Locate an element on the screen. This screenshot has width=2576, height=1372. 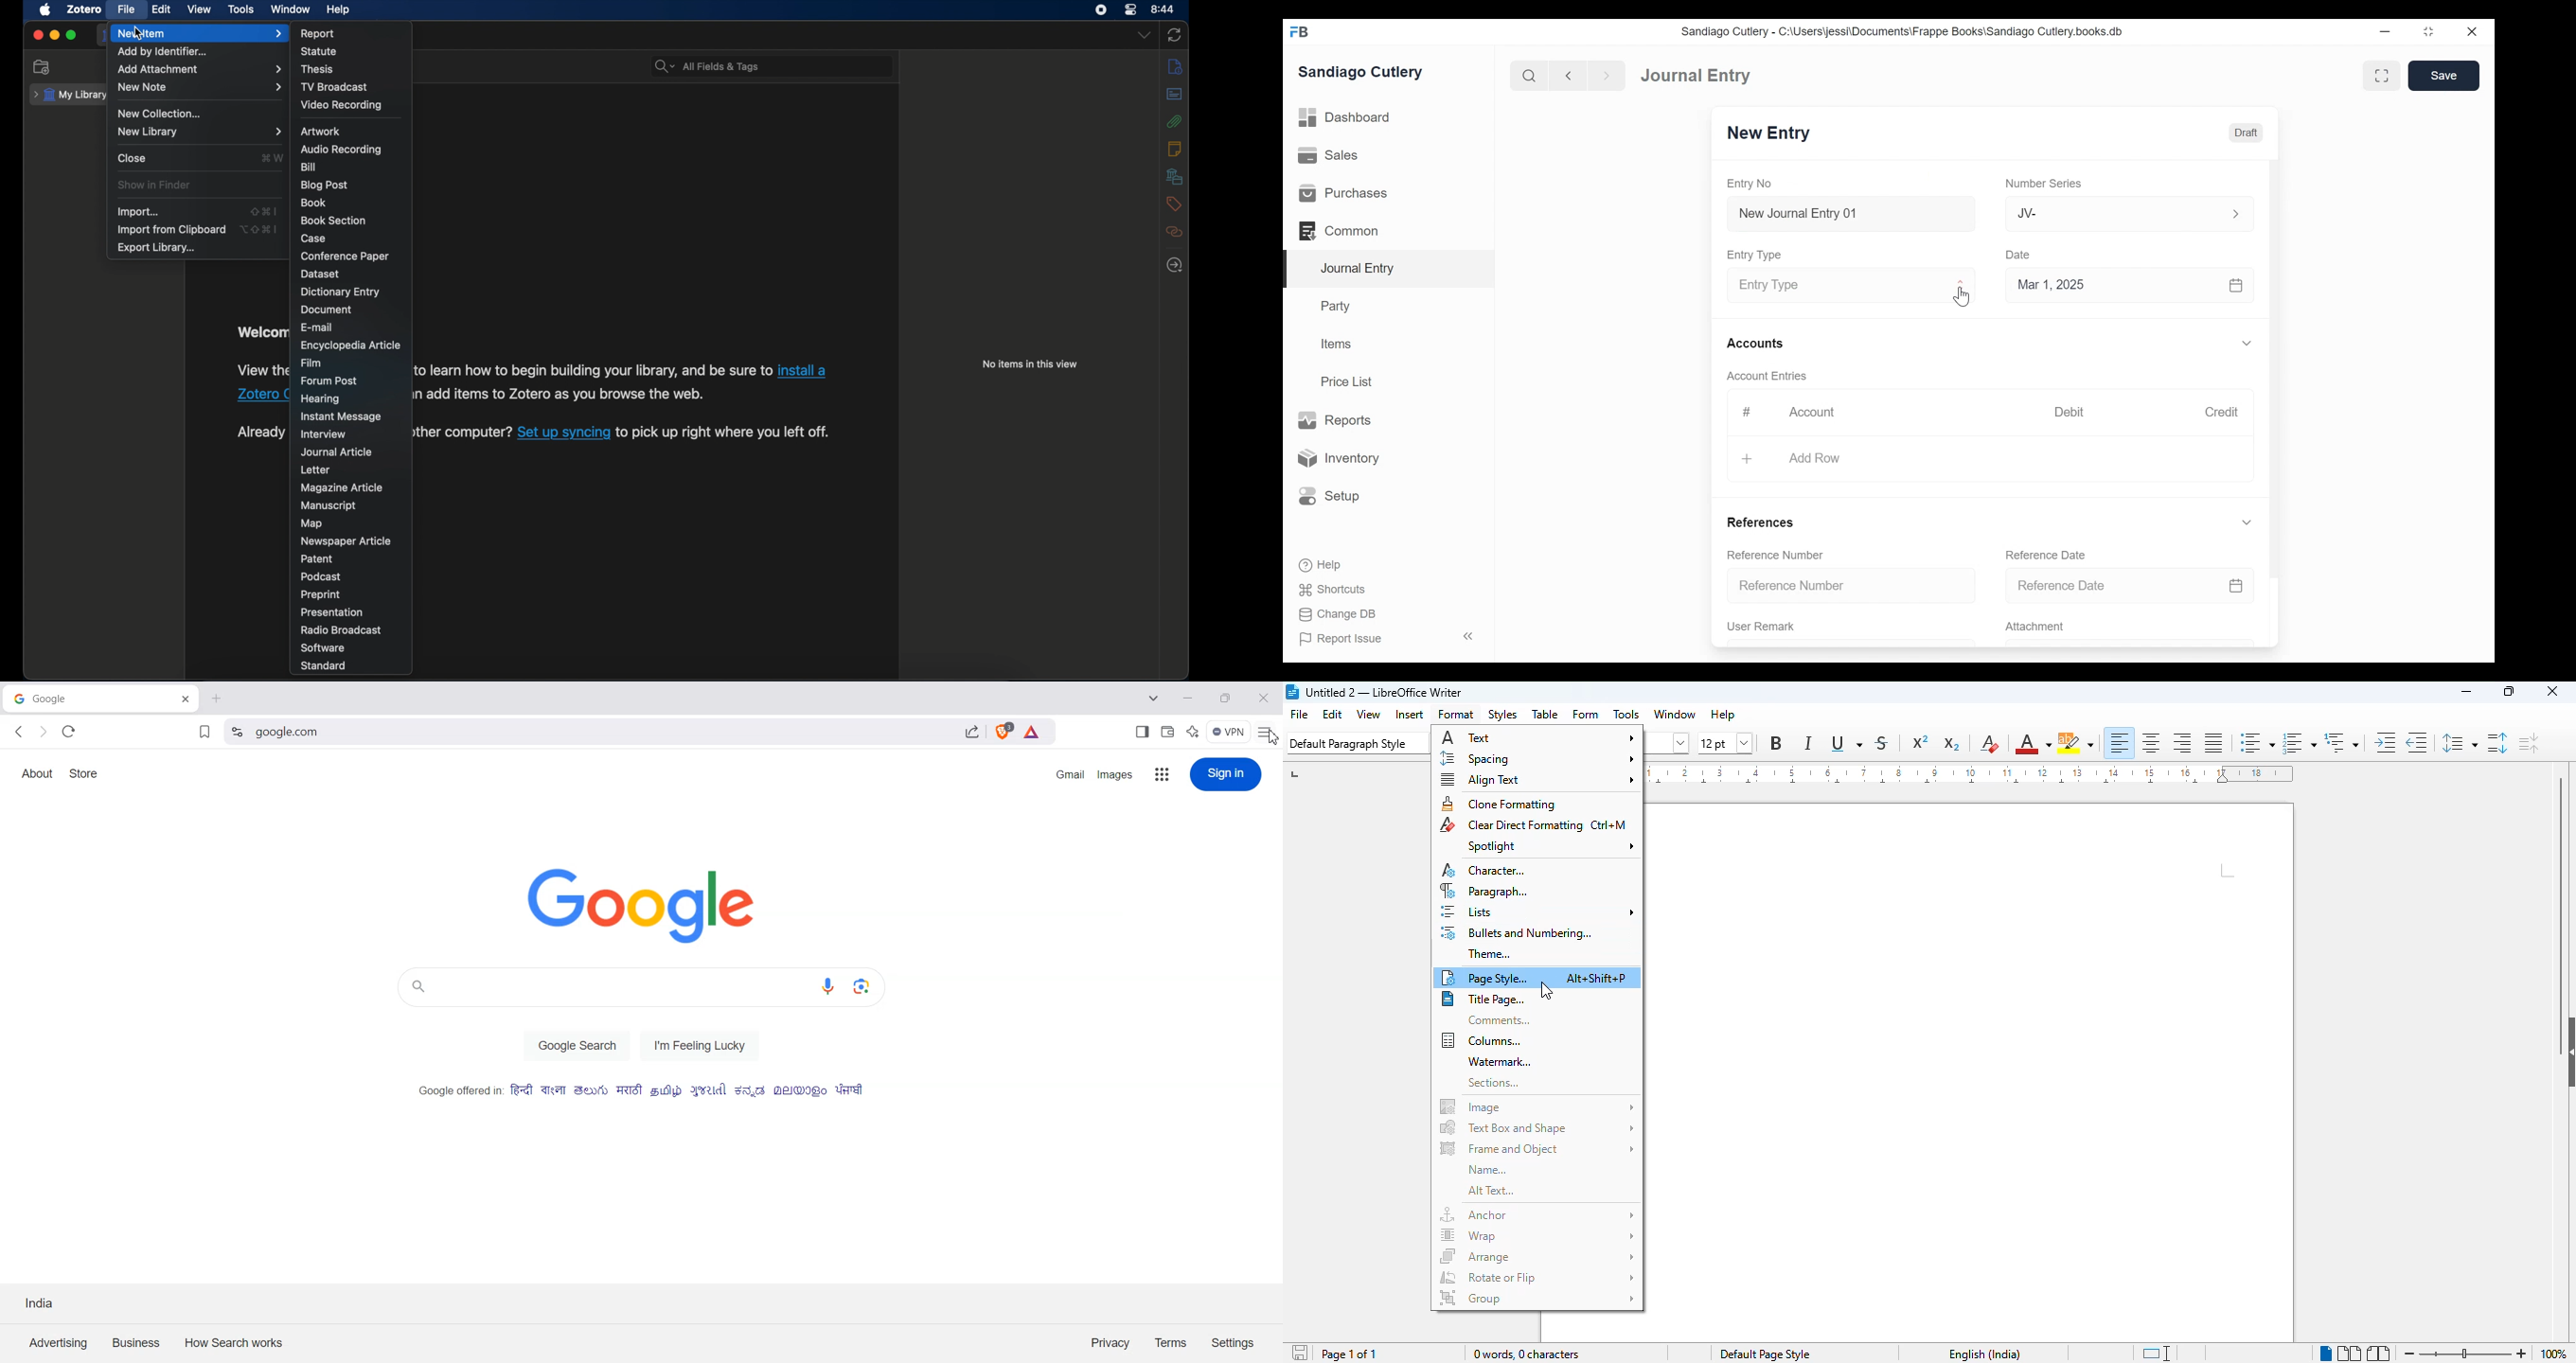
Help is located at coordinates (1314, 566).